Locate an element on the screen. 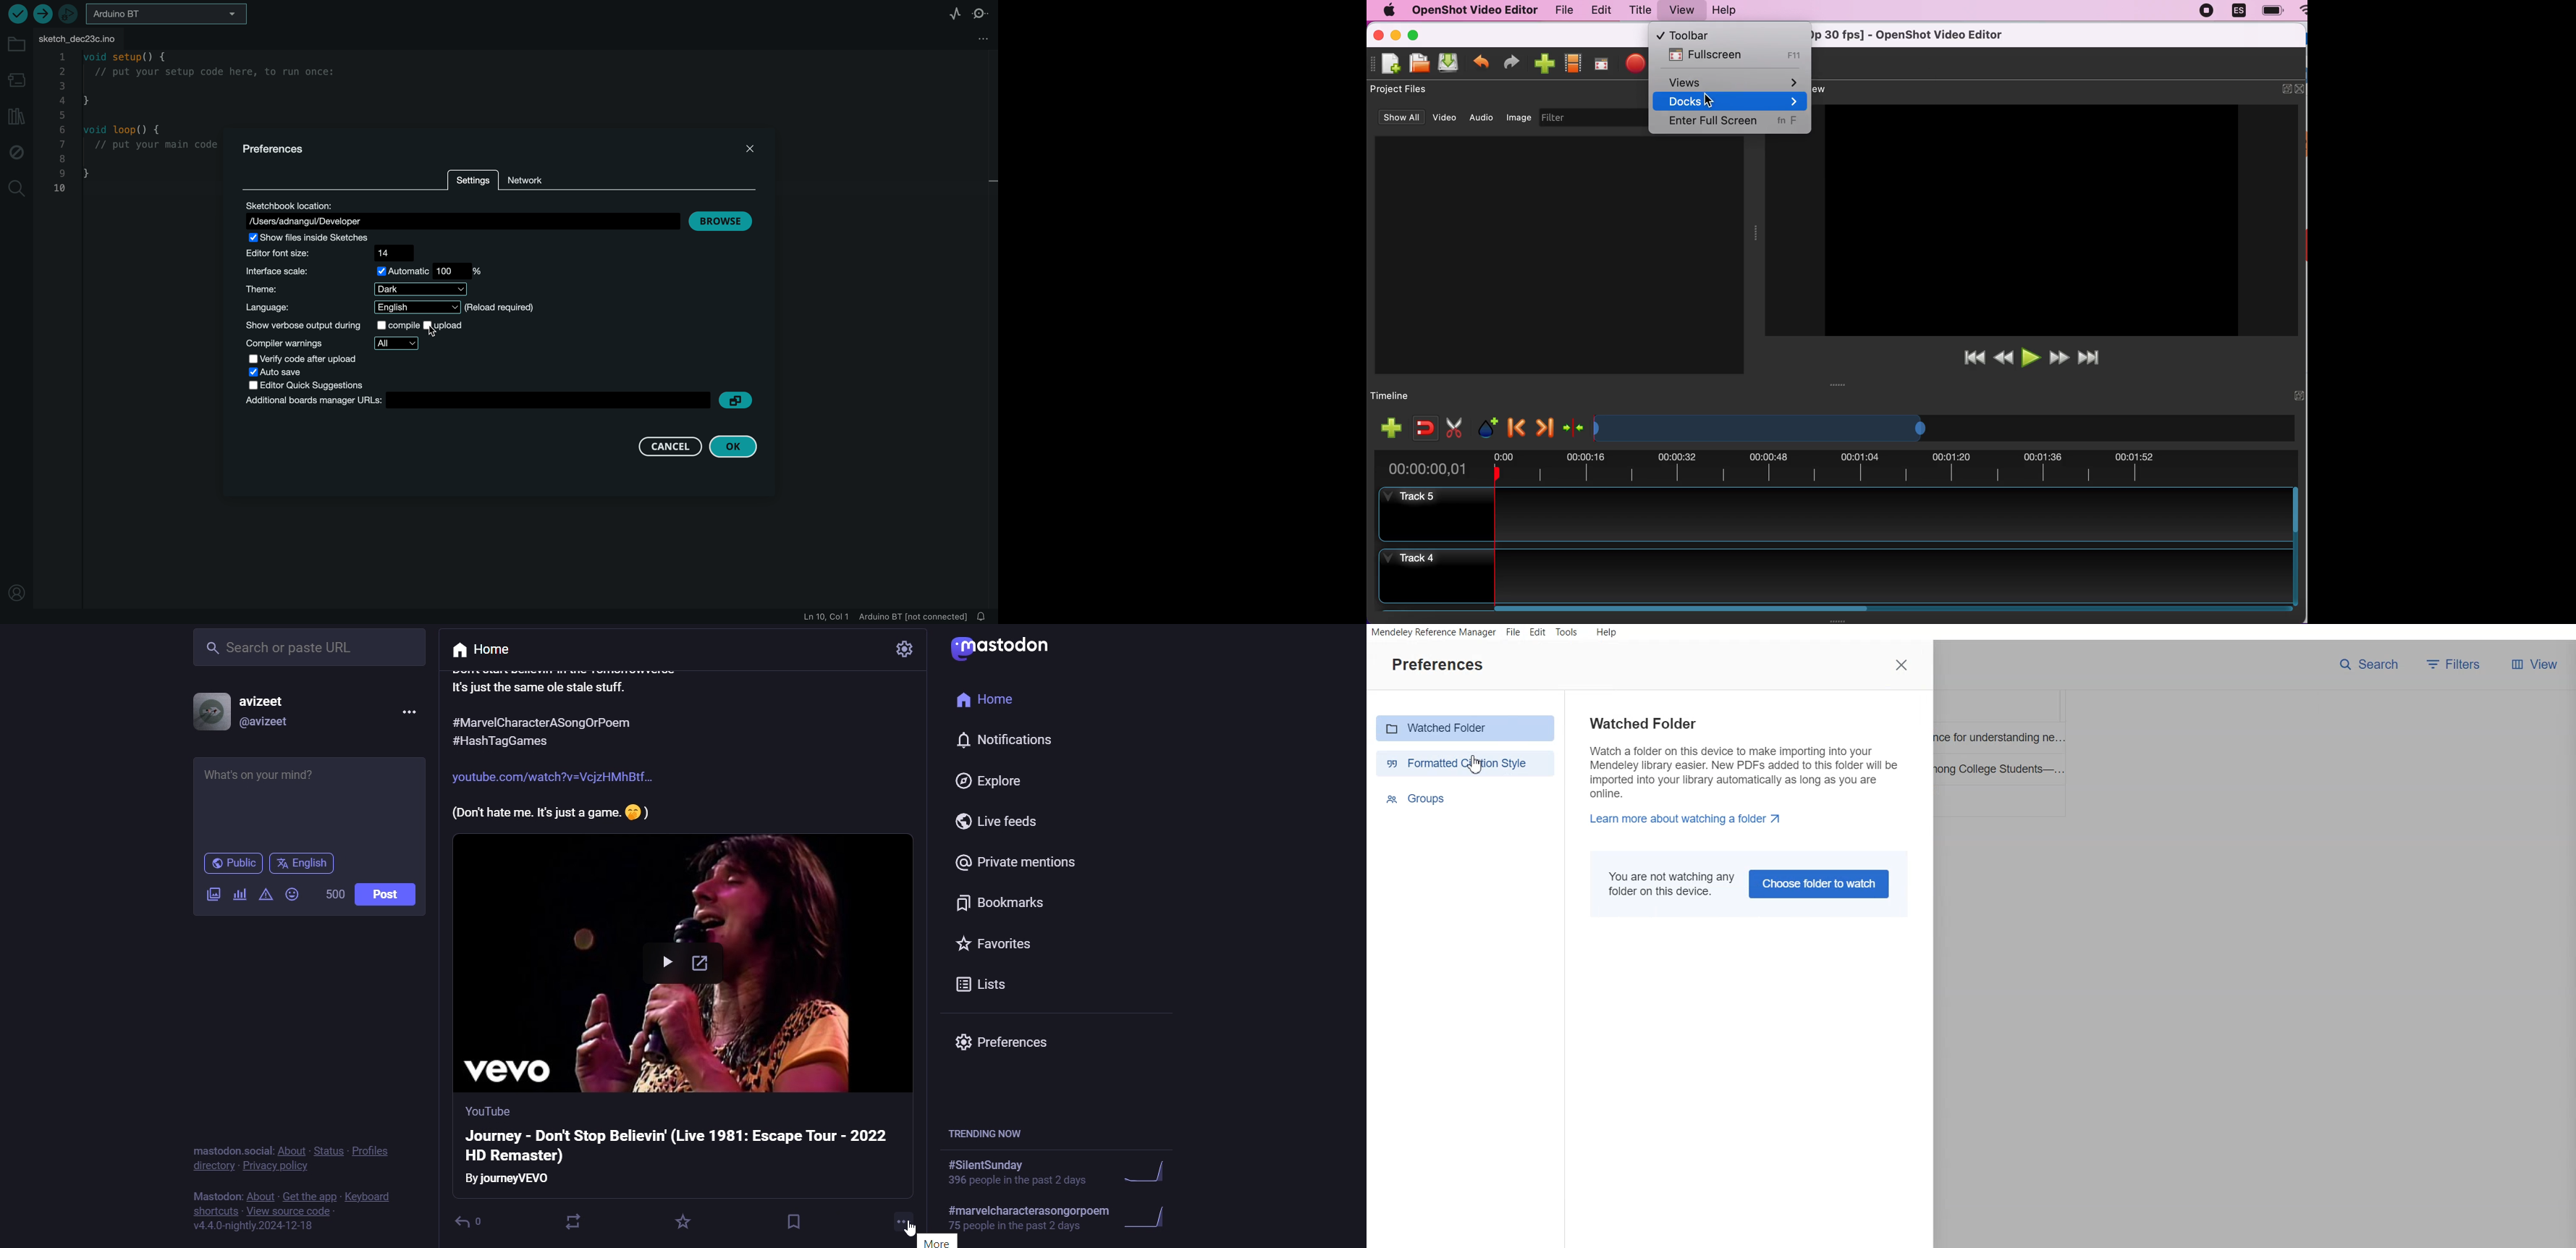 The image size is (2576, 1260). file tab is located at coordinates (94, 36).